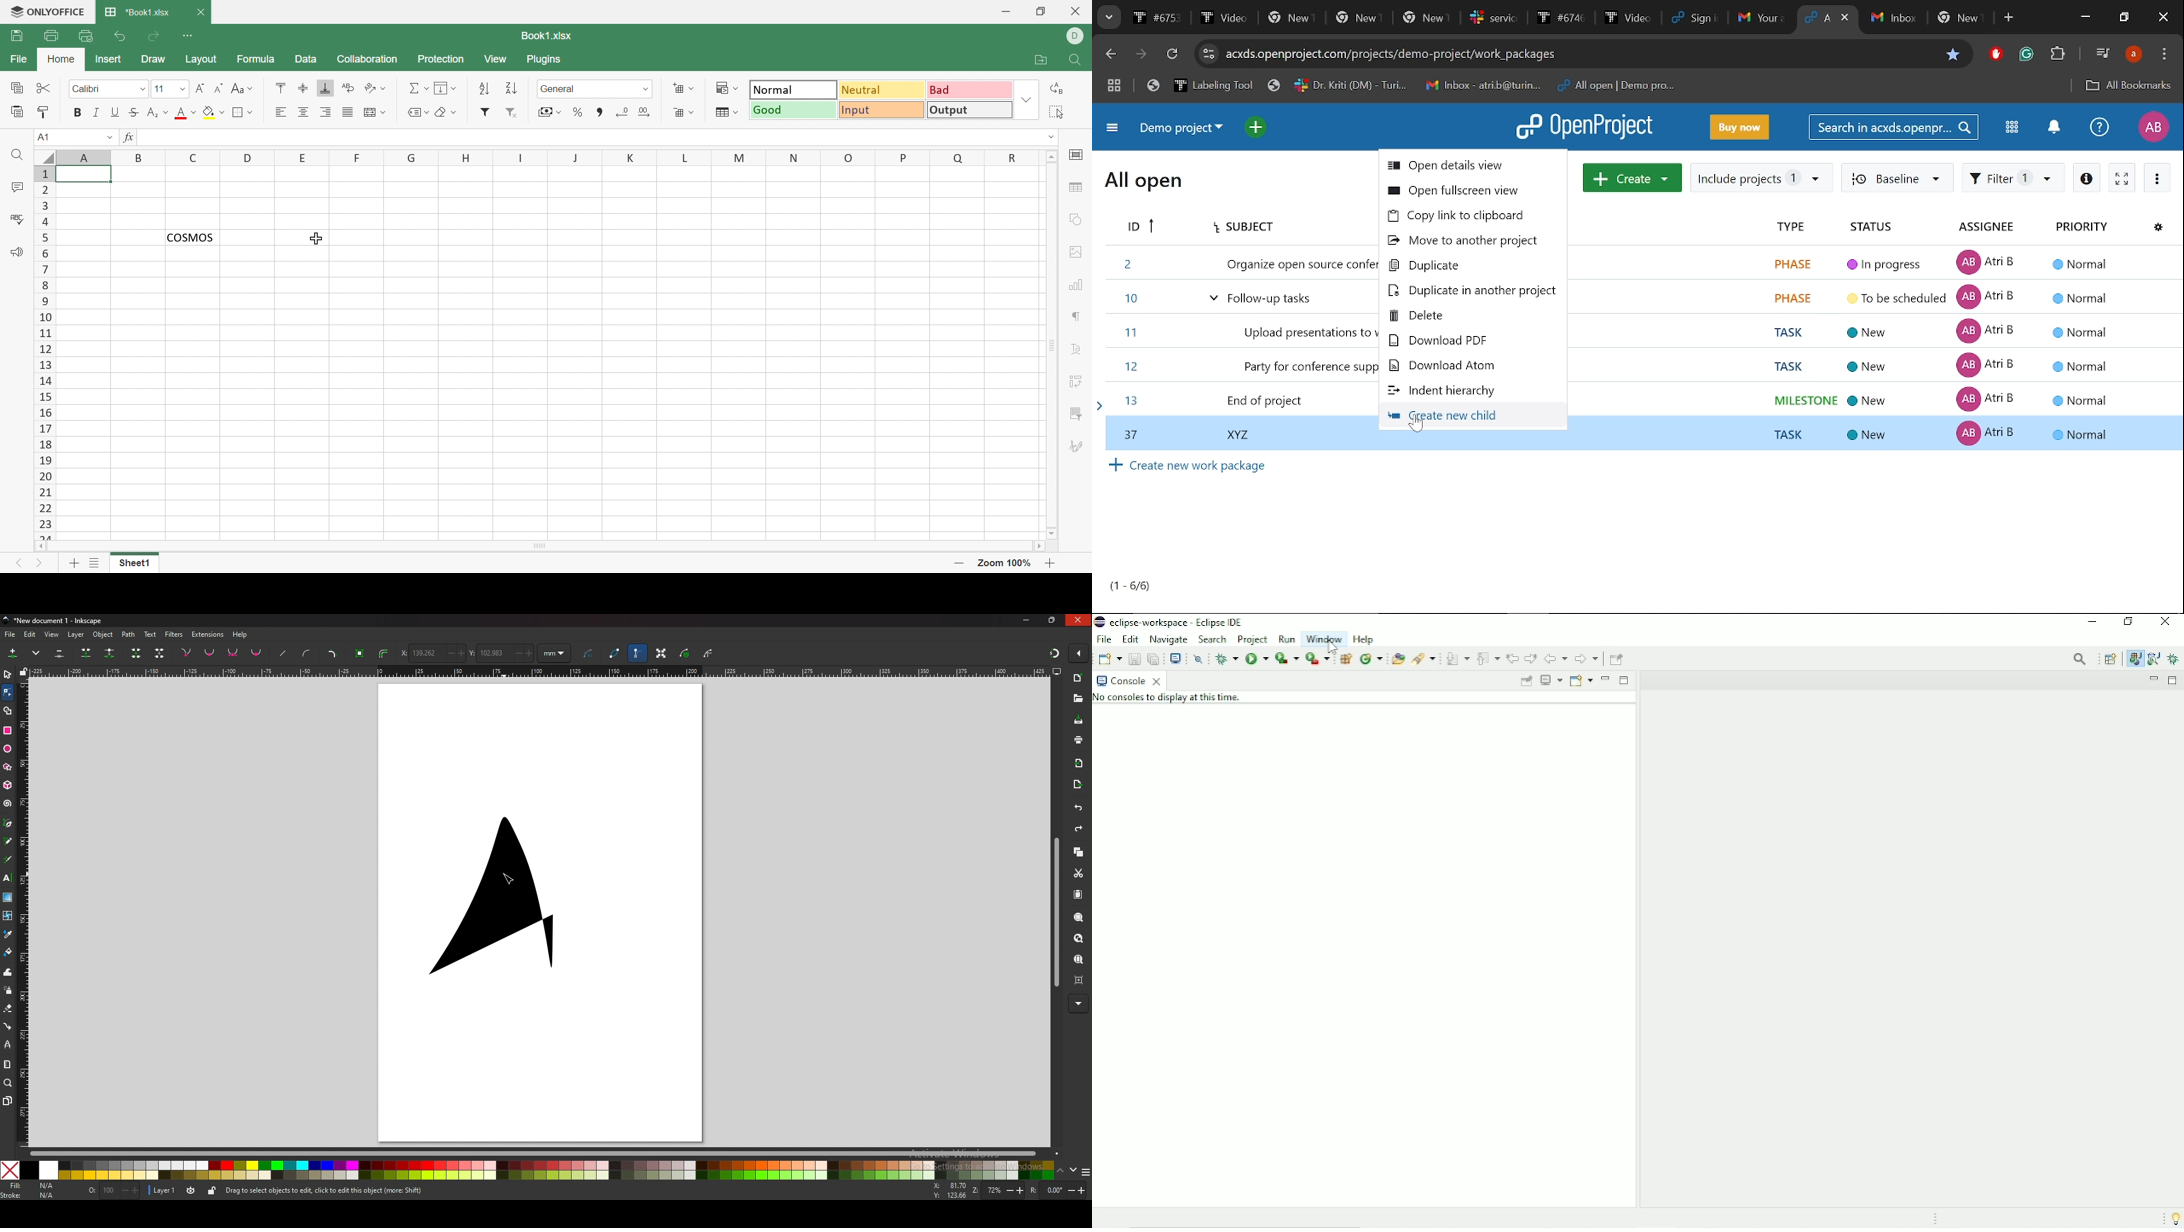 The image size is (2184, 1232). What do you see at coordinates (432, 653) in the screenshot?
I see `x coordinate` at bounding box center [432, 653].